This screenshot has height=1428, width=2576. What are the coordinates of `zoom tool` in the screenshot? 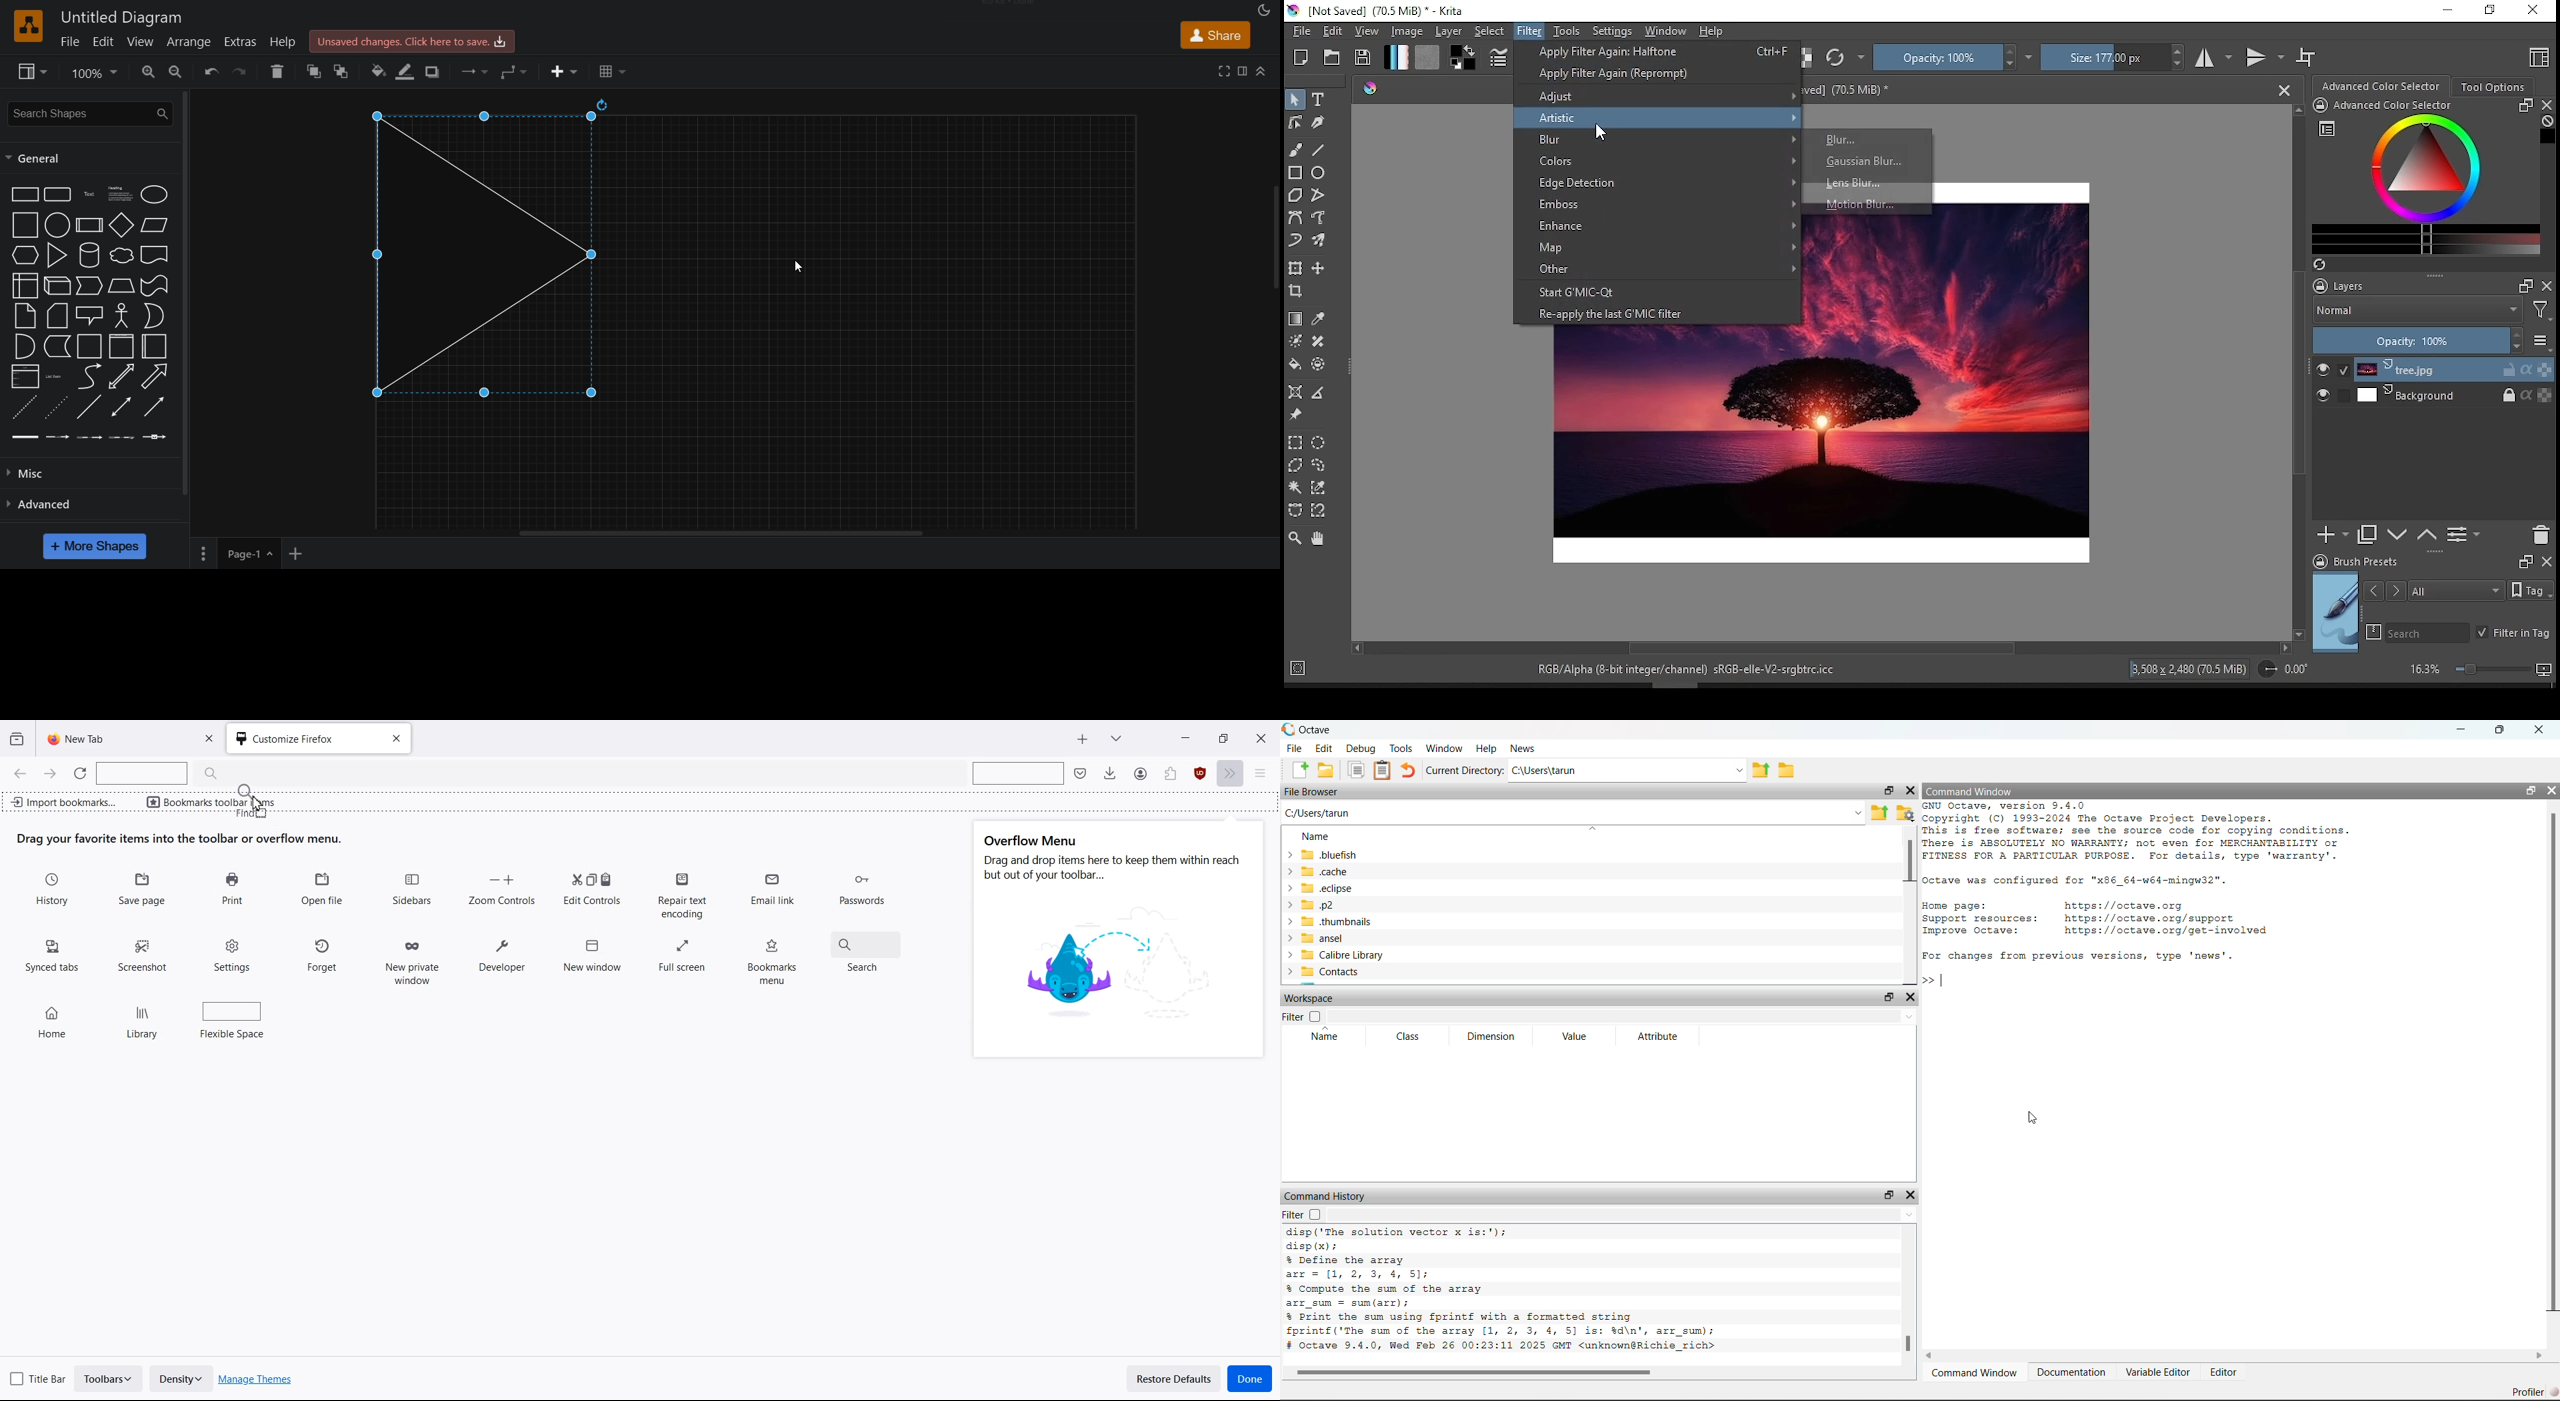 It's located at (1295, 539).